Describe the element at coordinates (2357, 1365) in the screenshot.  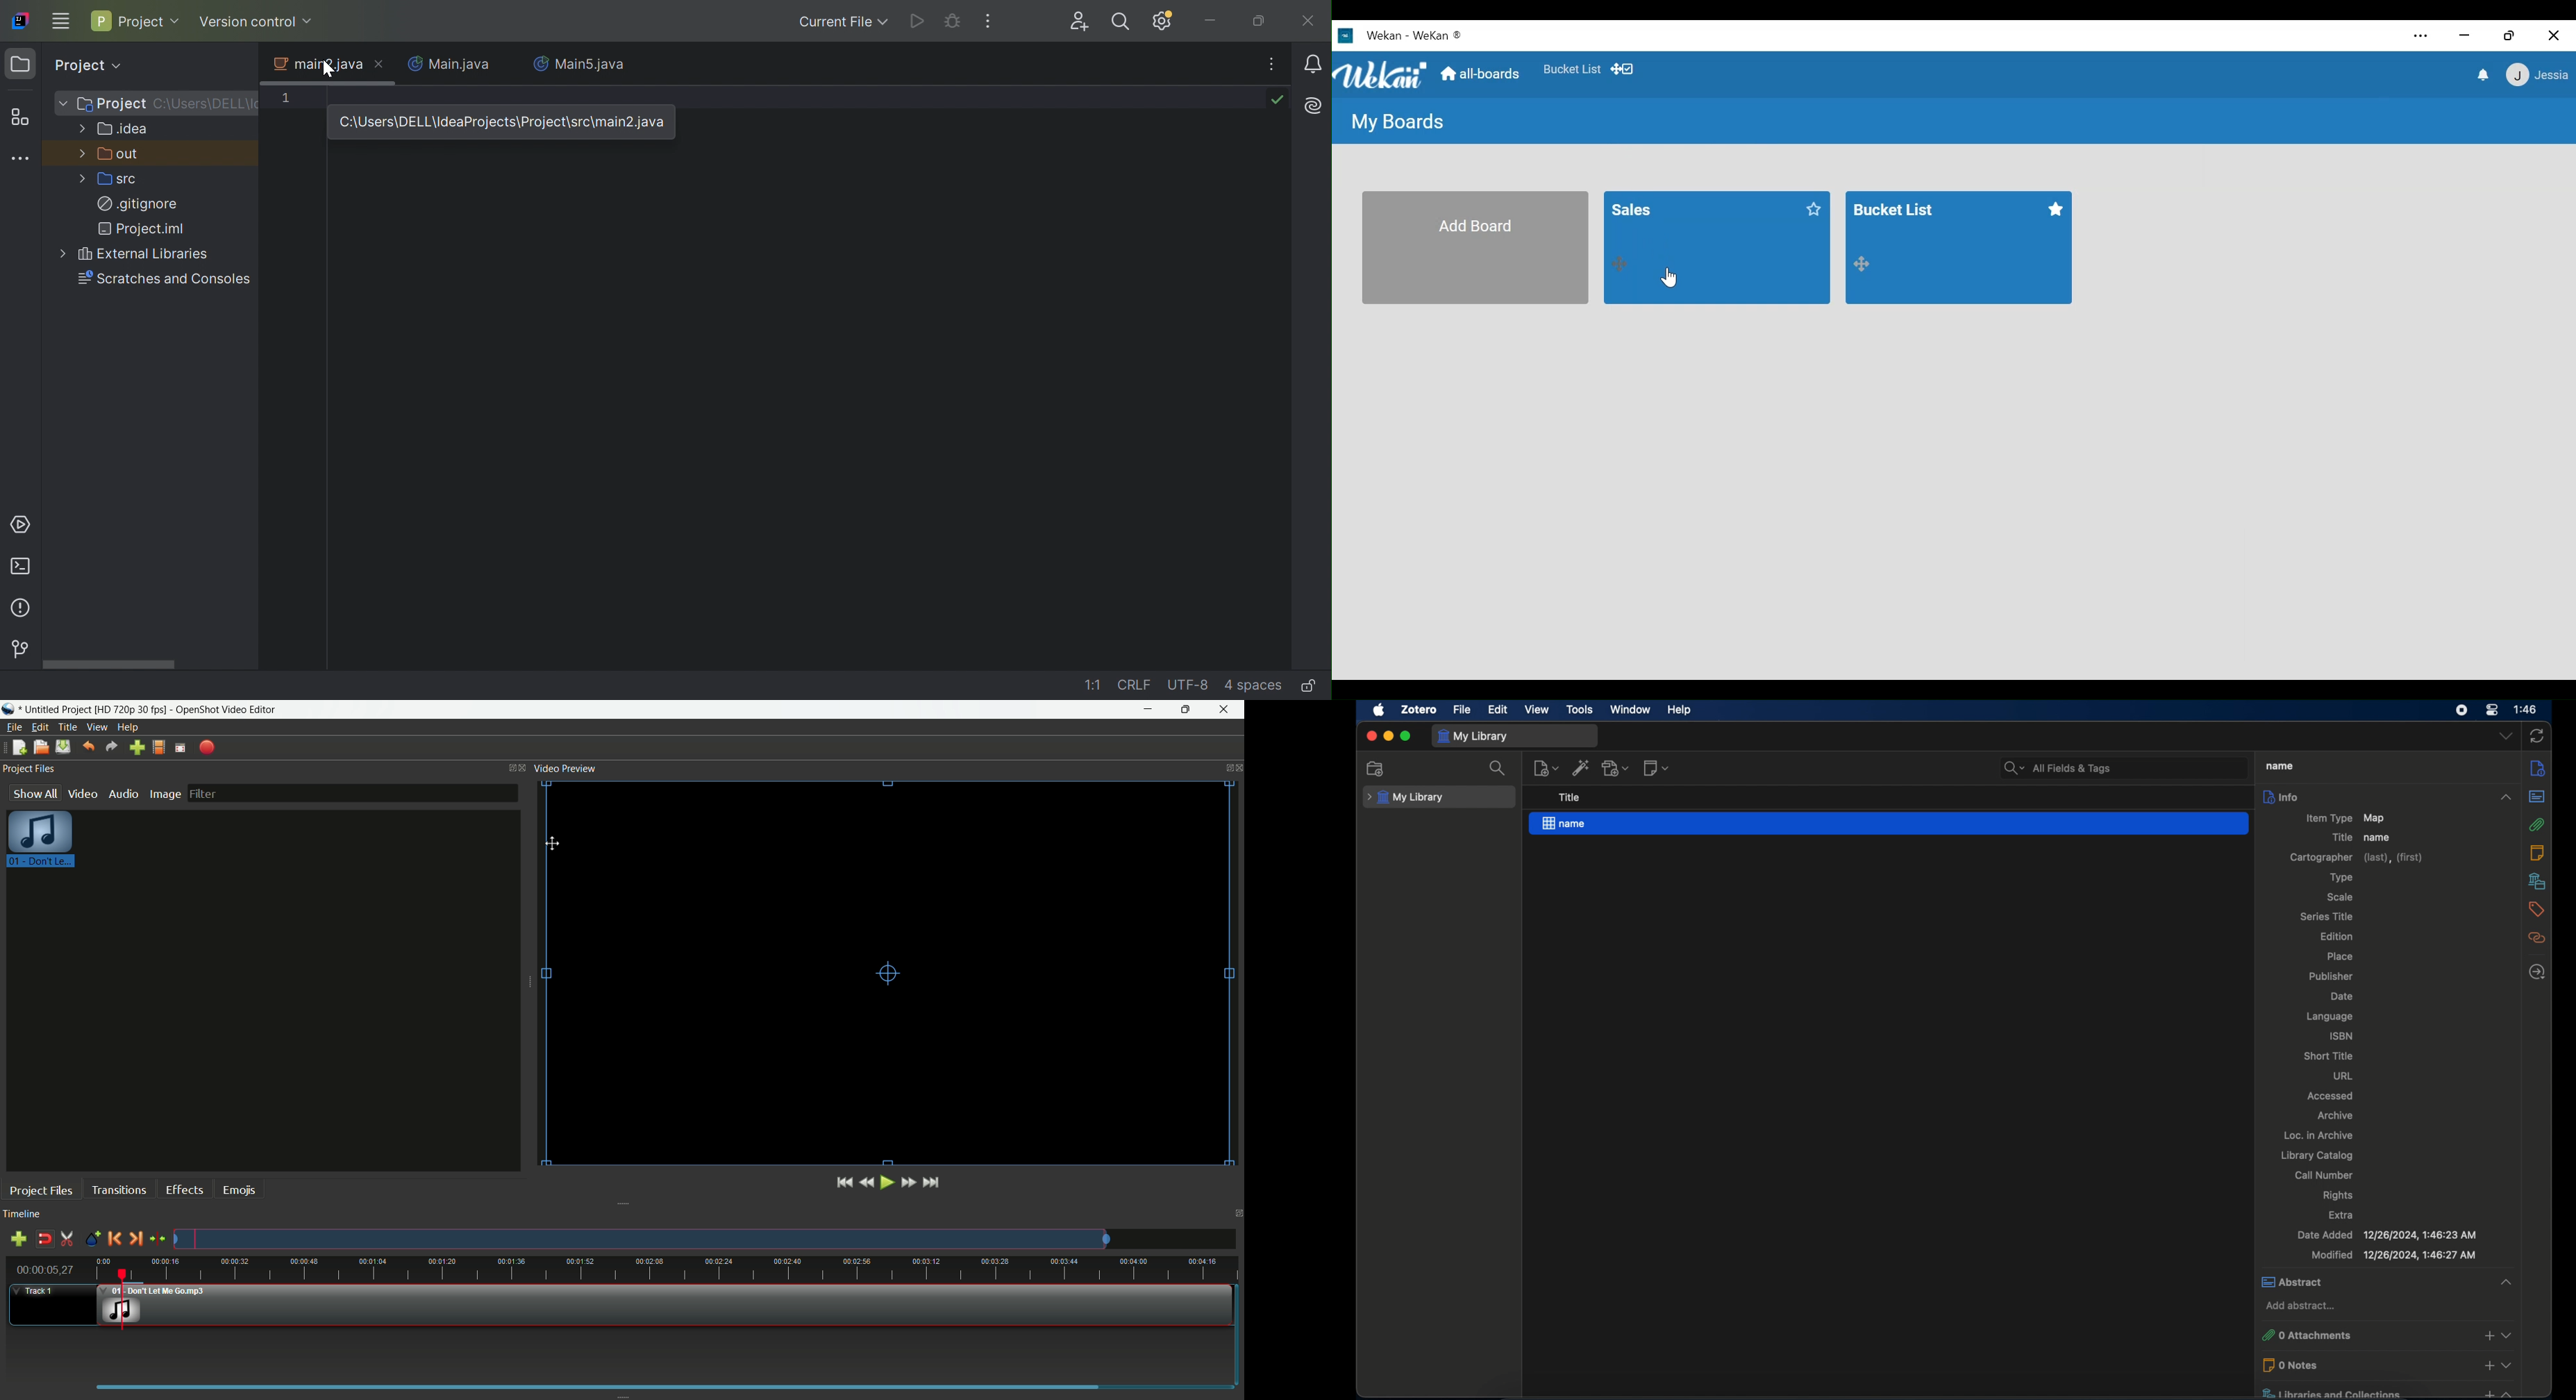
I see `0 notes` at that location.